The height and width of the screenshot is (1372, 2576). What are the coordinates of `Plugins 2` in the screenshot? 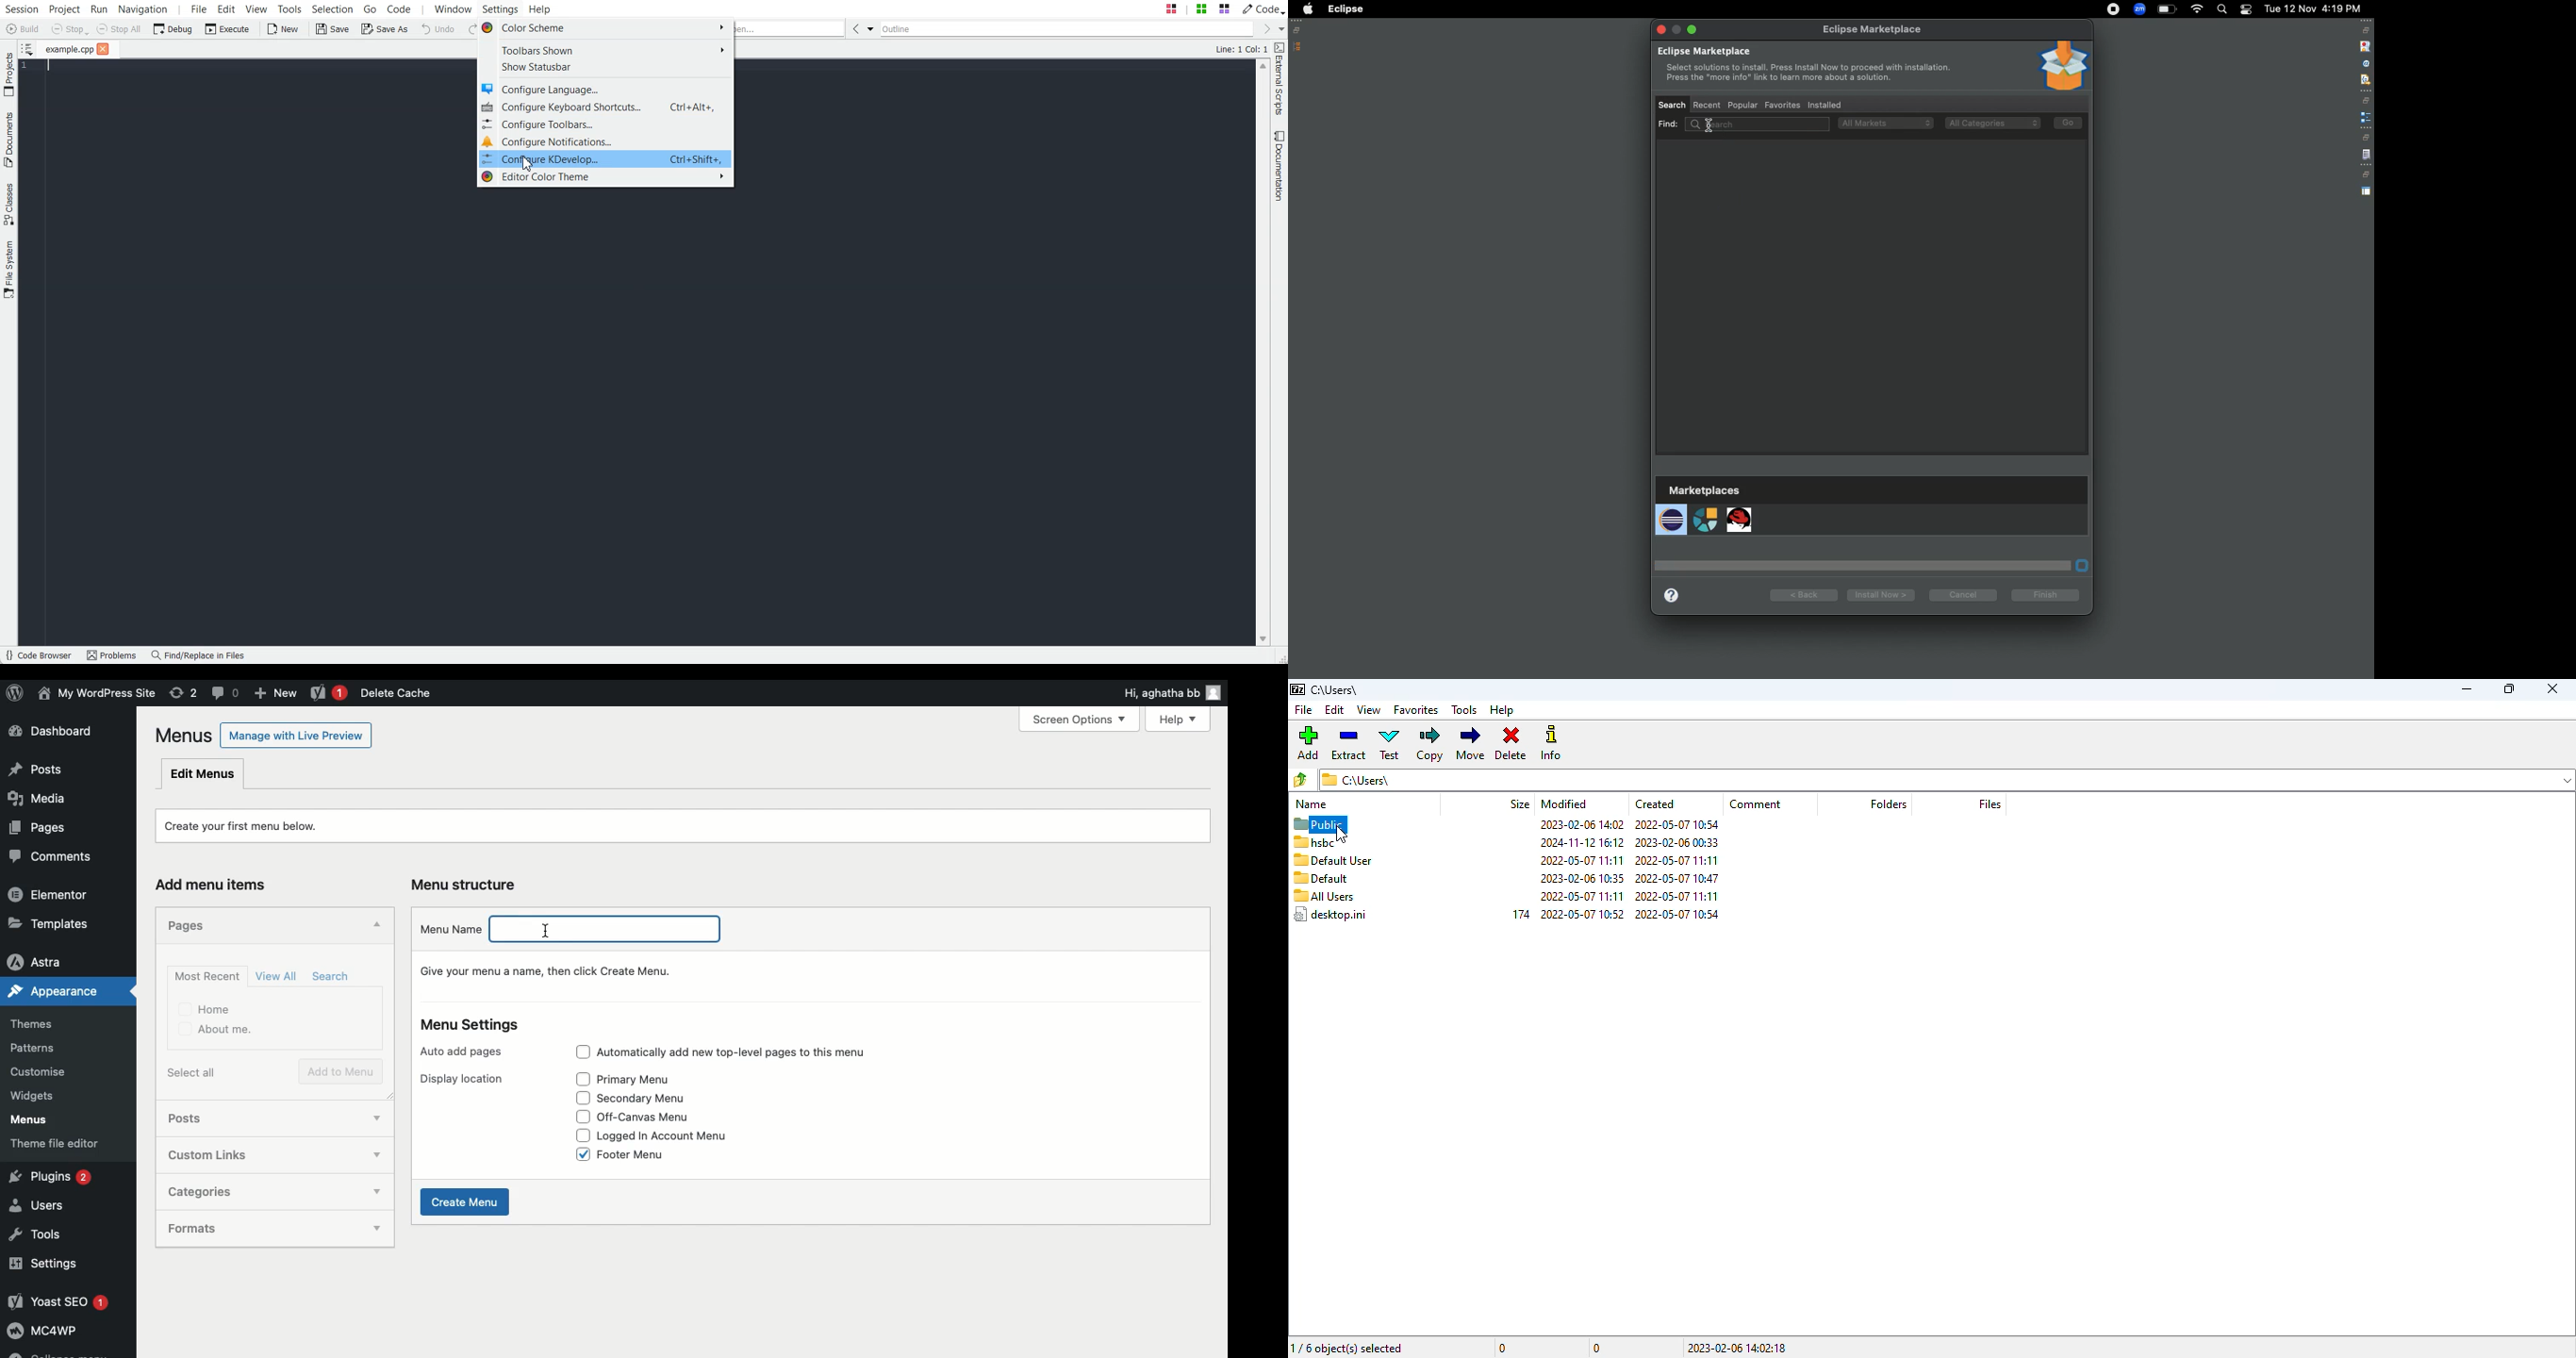 It's located at (64, 1177).